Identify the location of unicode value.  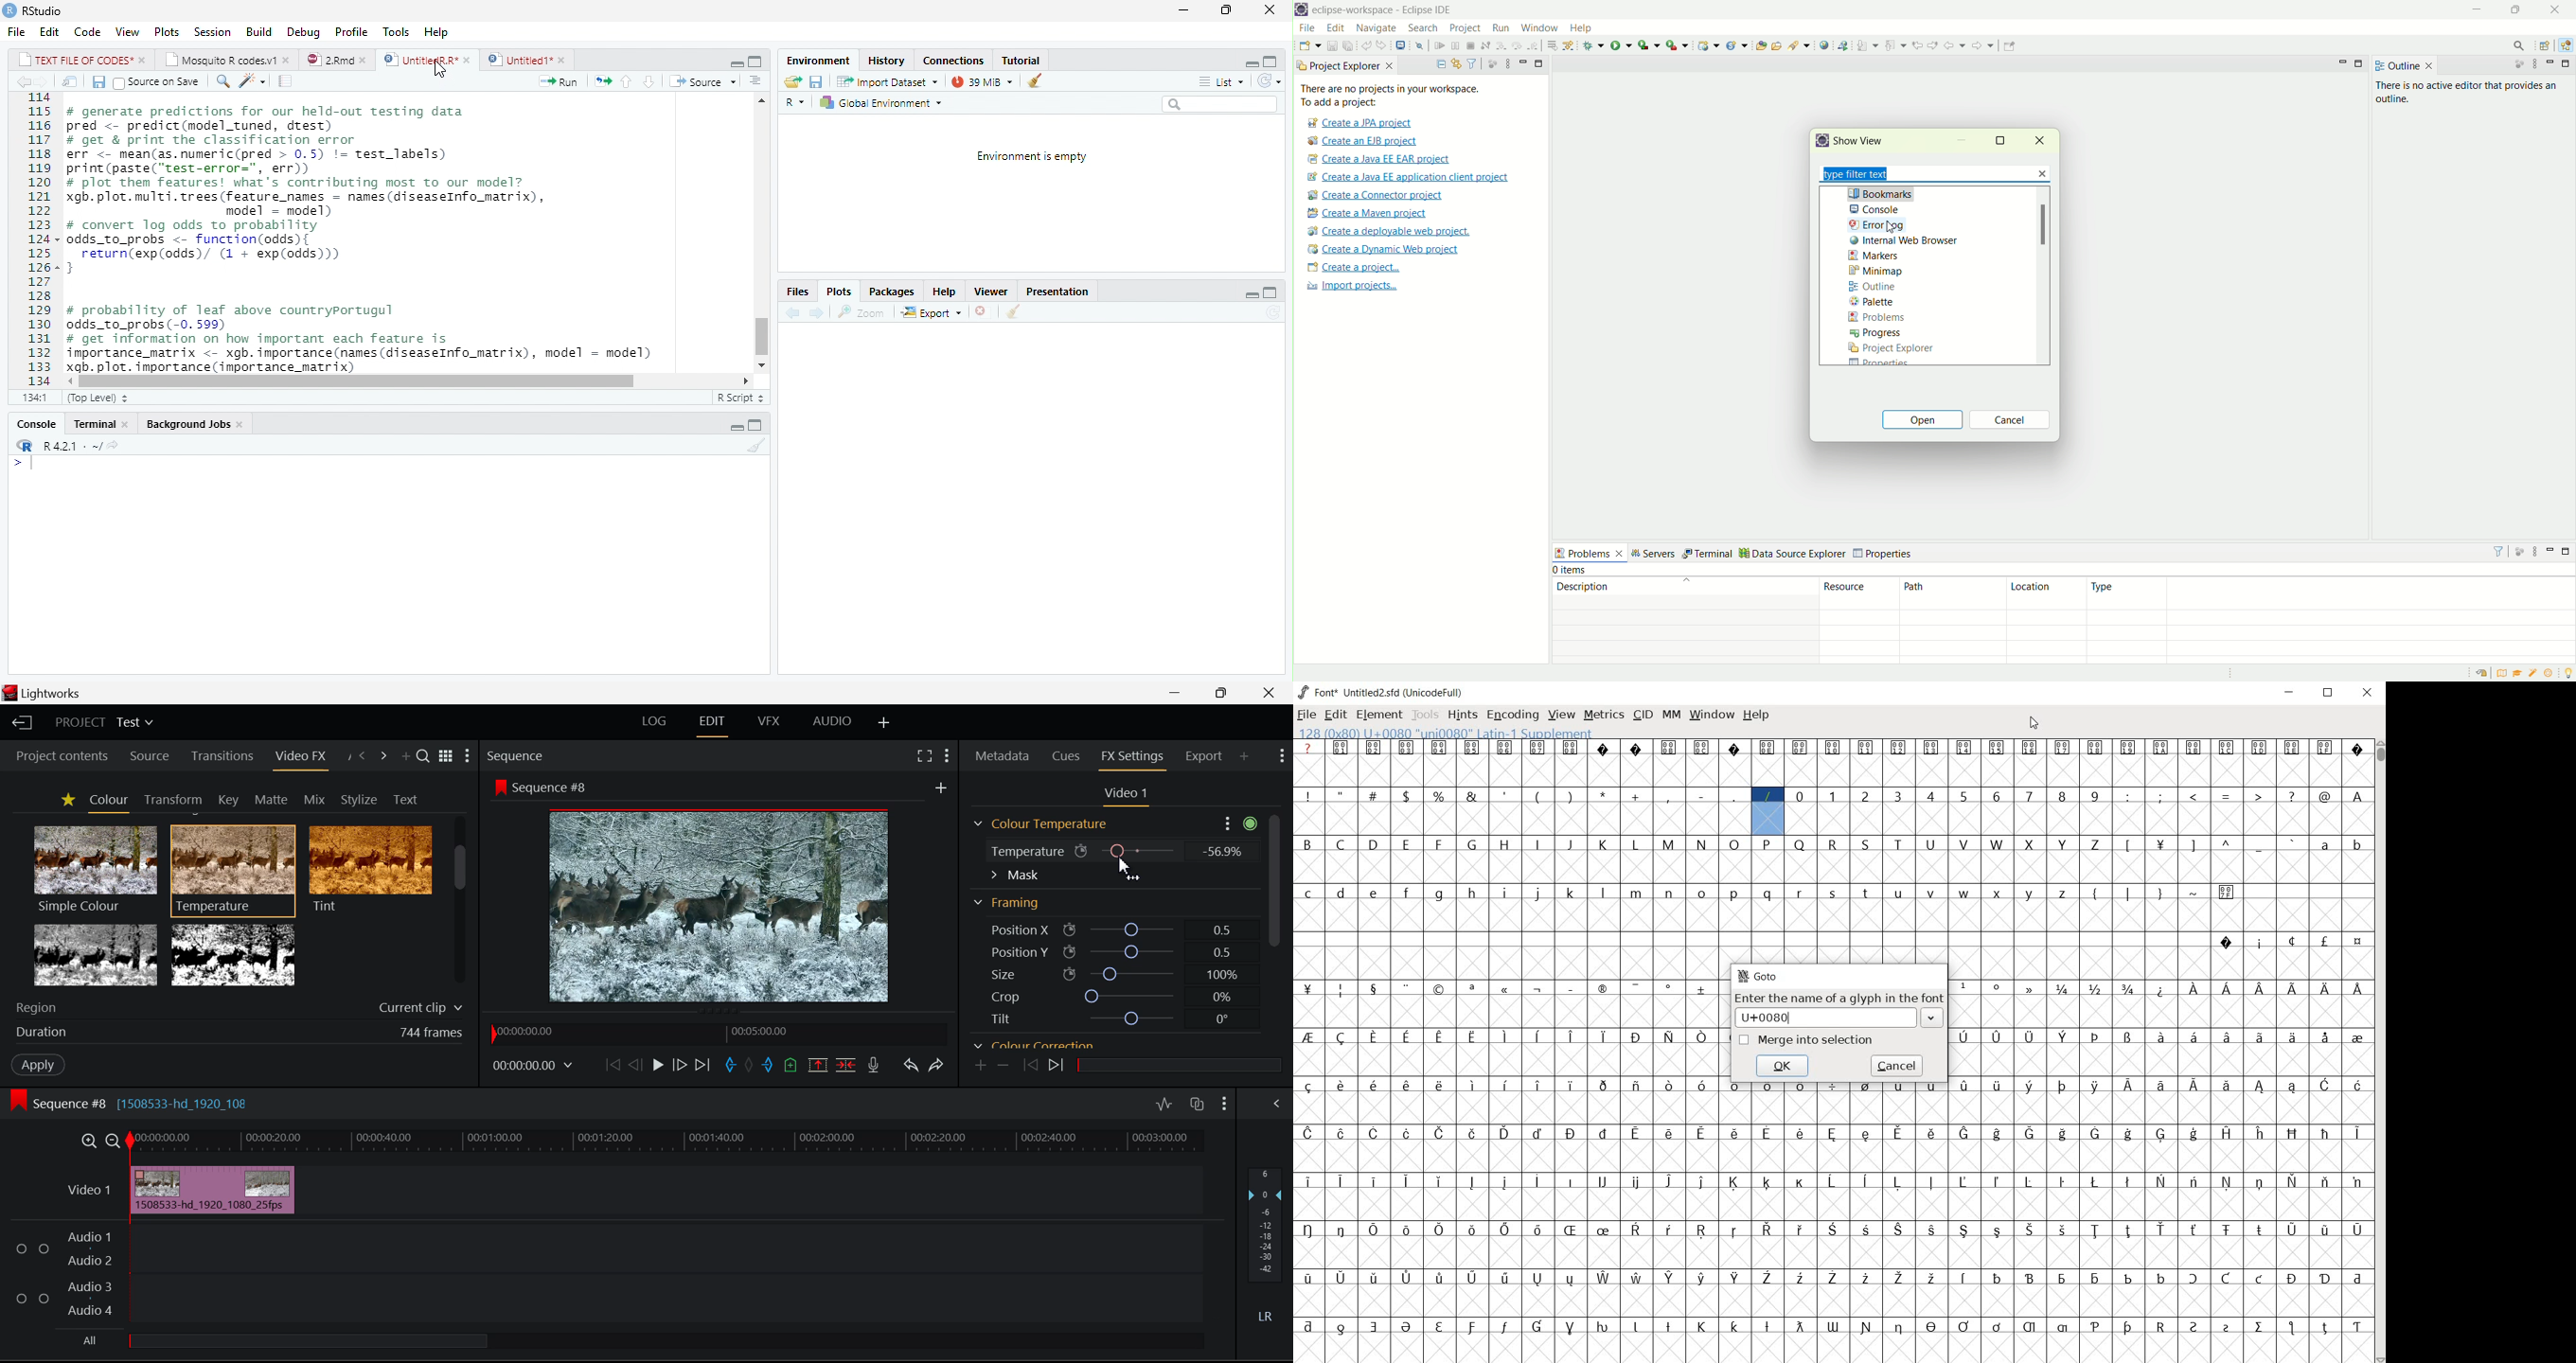
(1826, 1017).